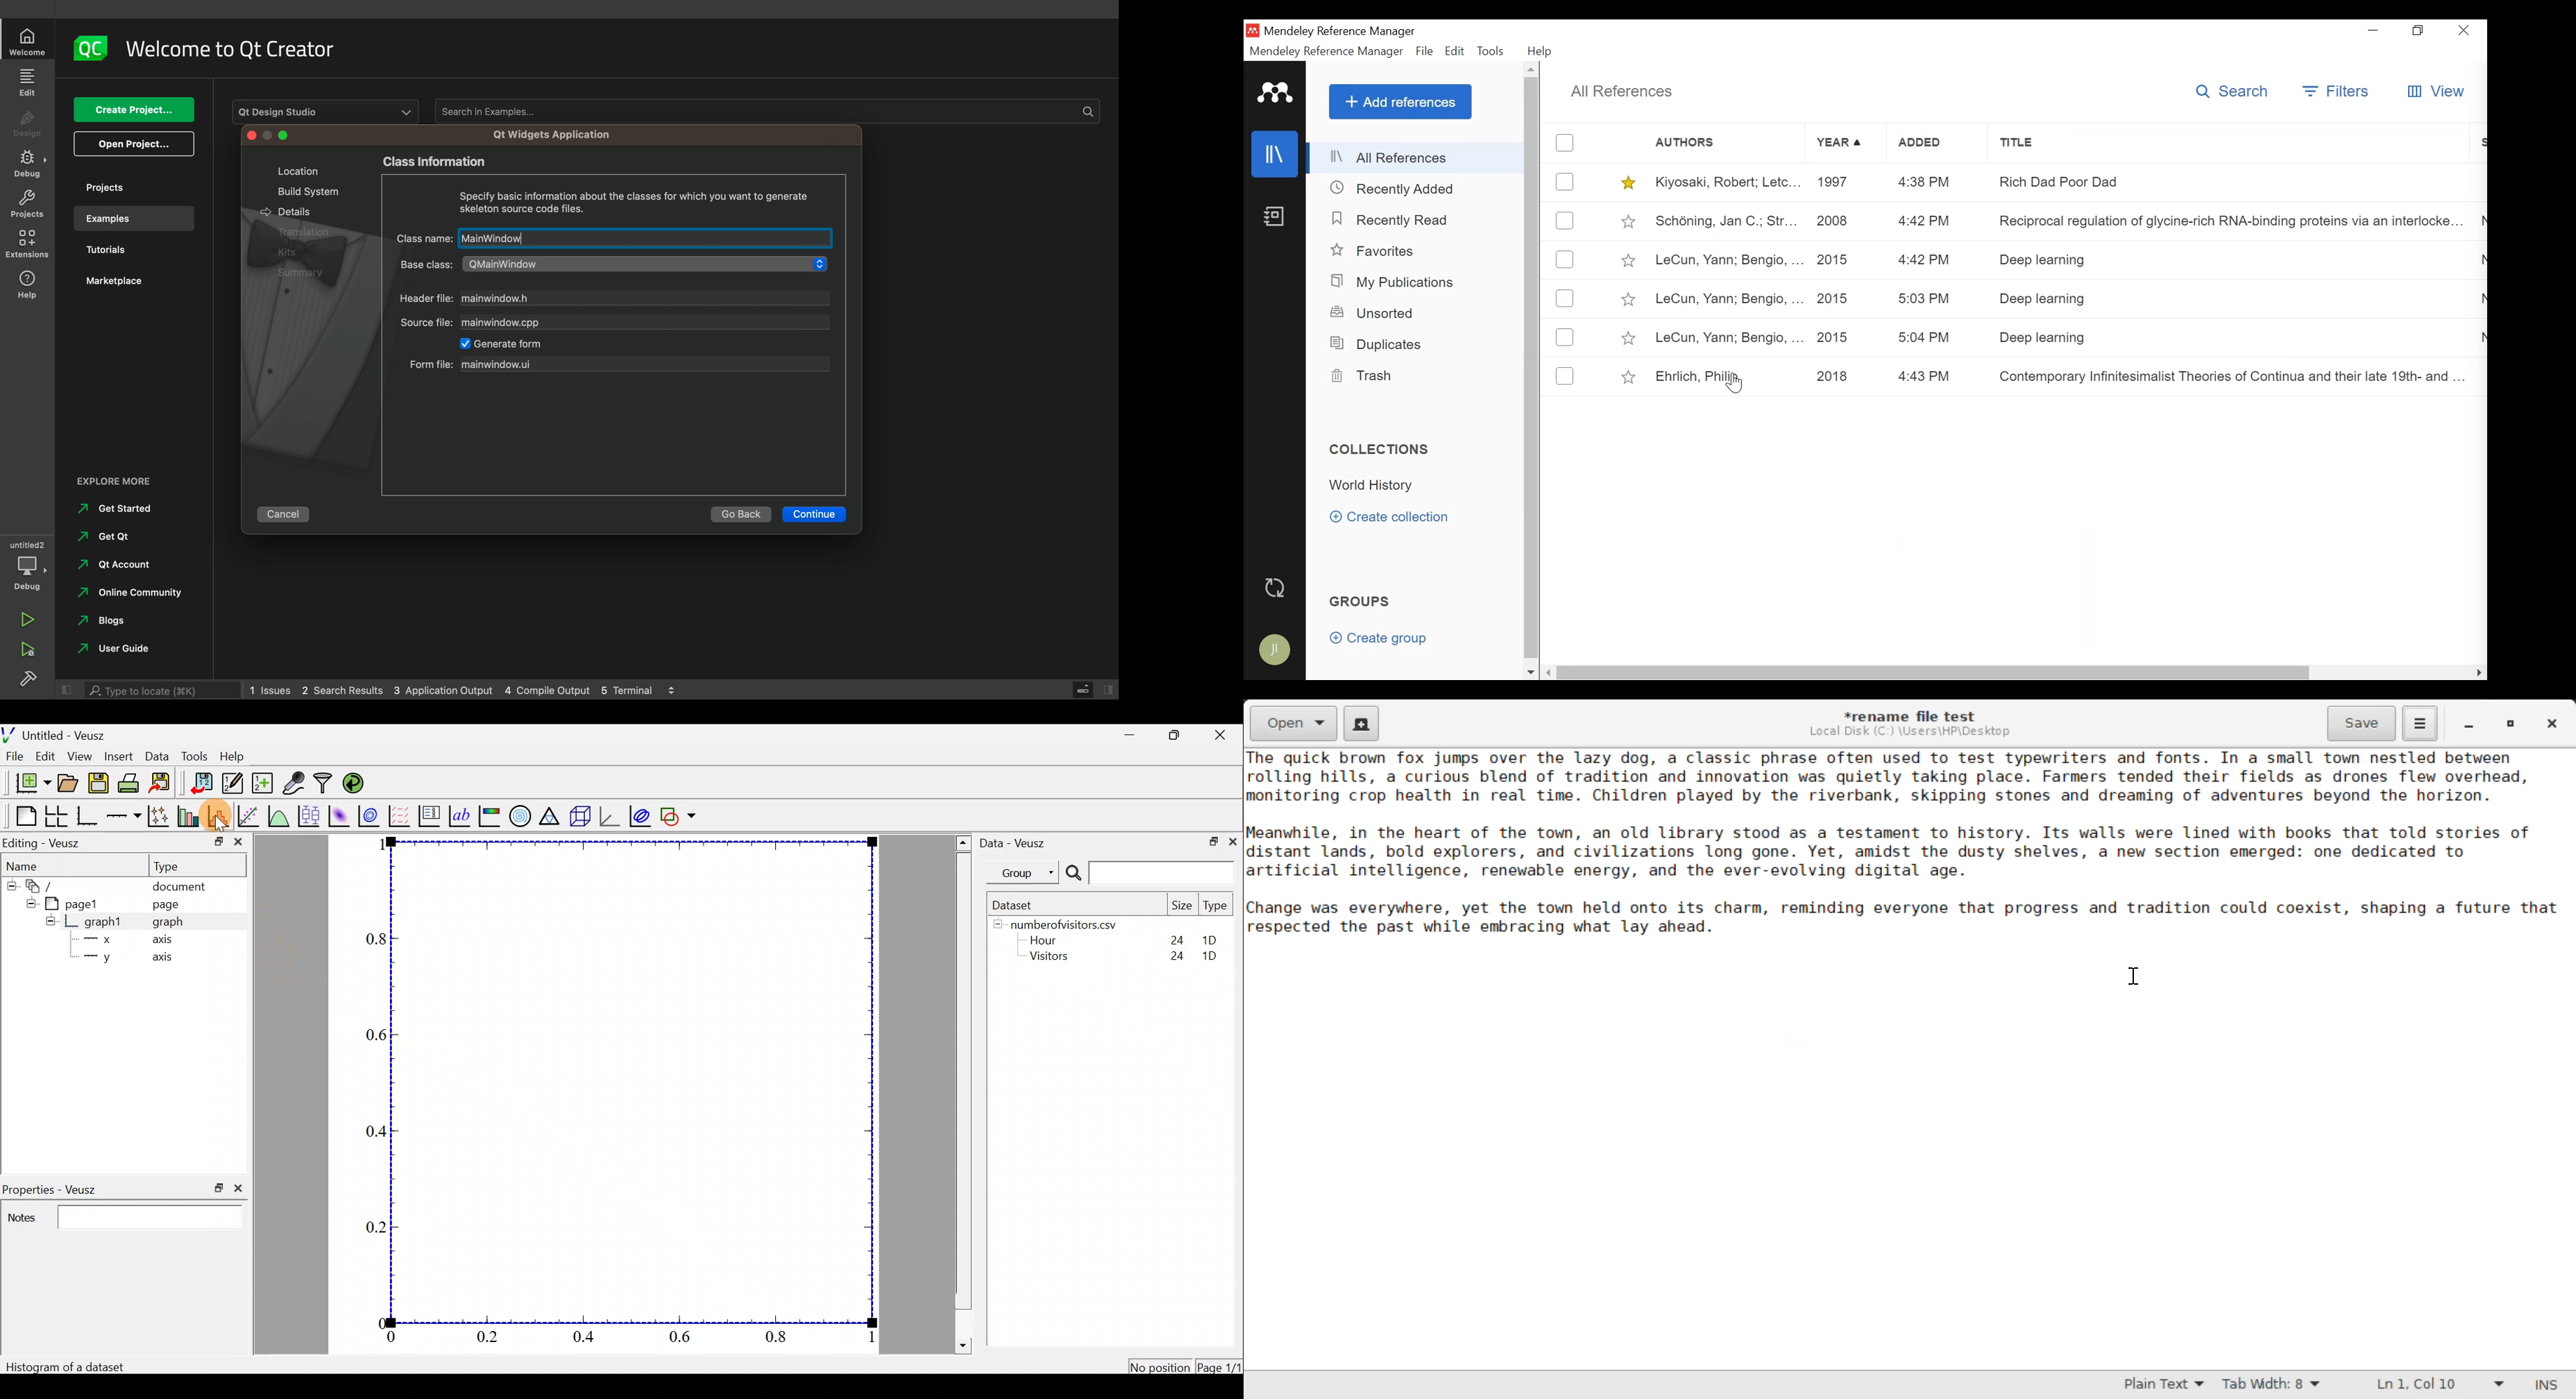  Describe the element at coordinates (133, 218) in the screenshot. I see `examples` at that location.